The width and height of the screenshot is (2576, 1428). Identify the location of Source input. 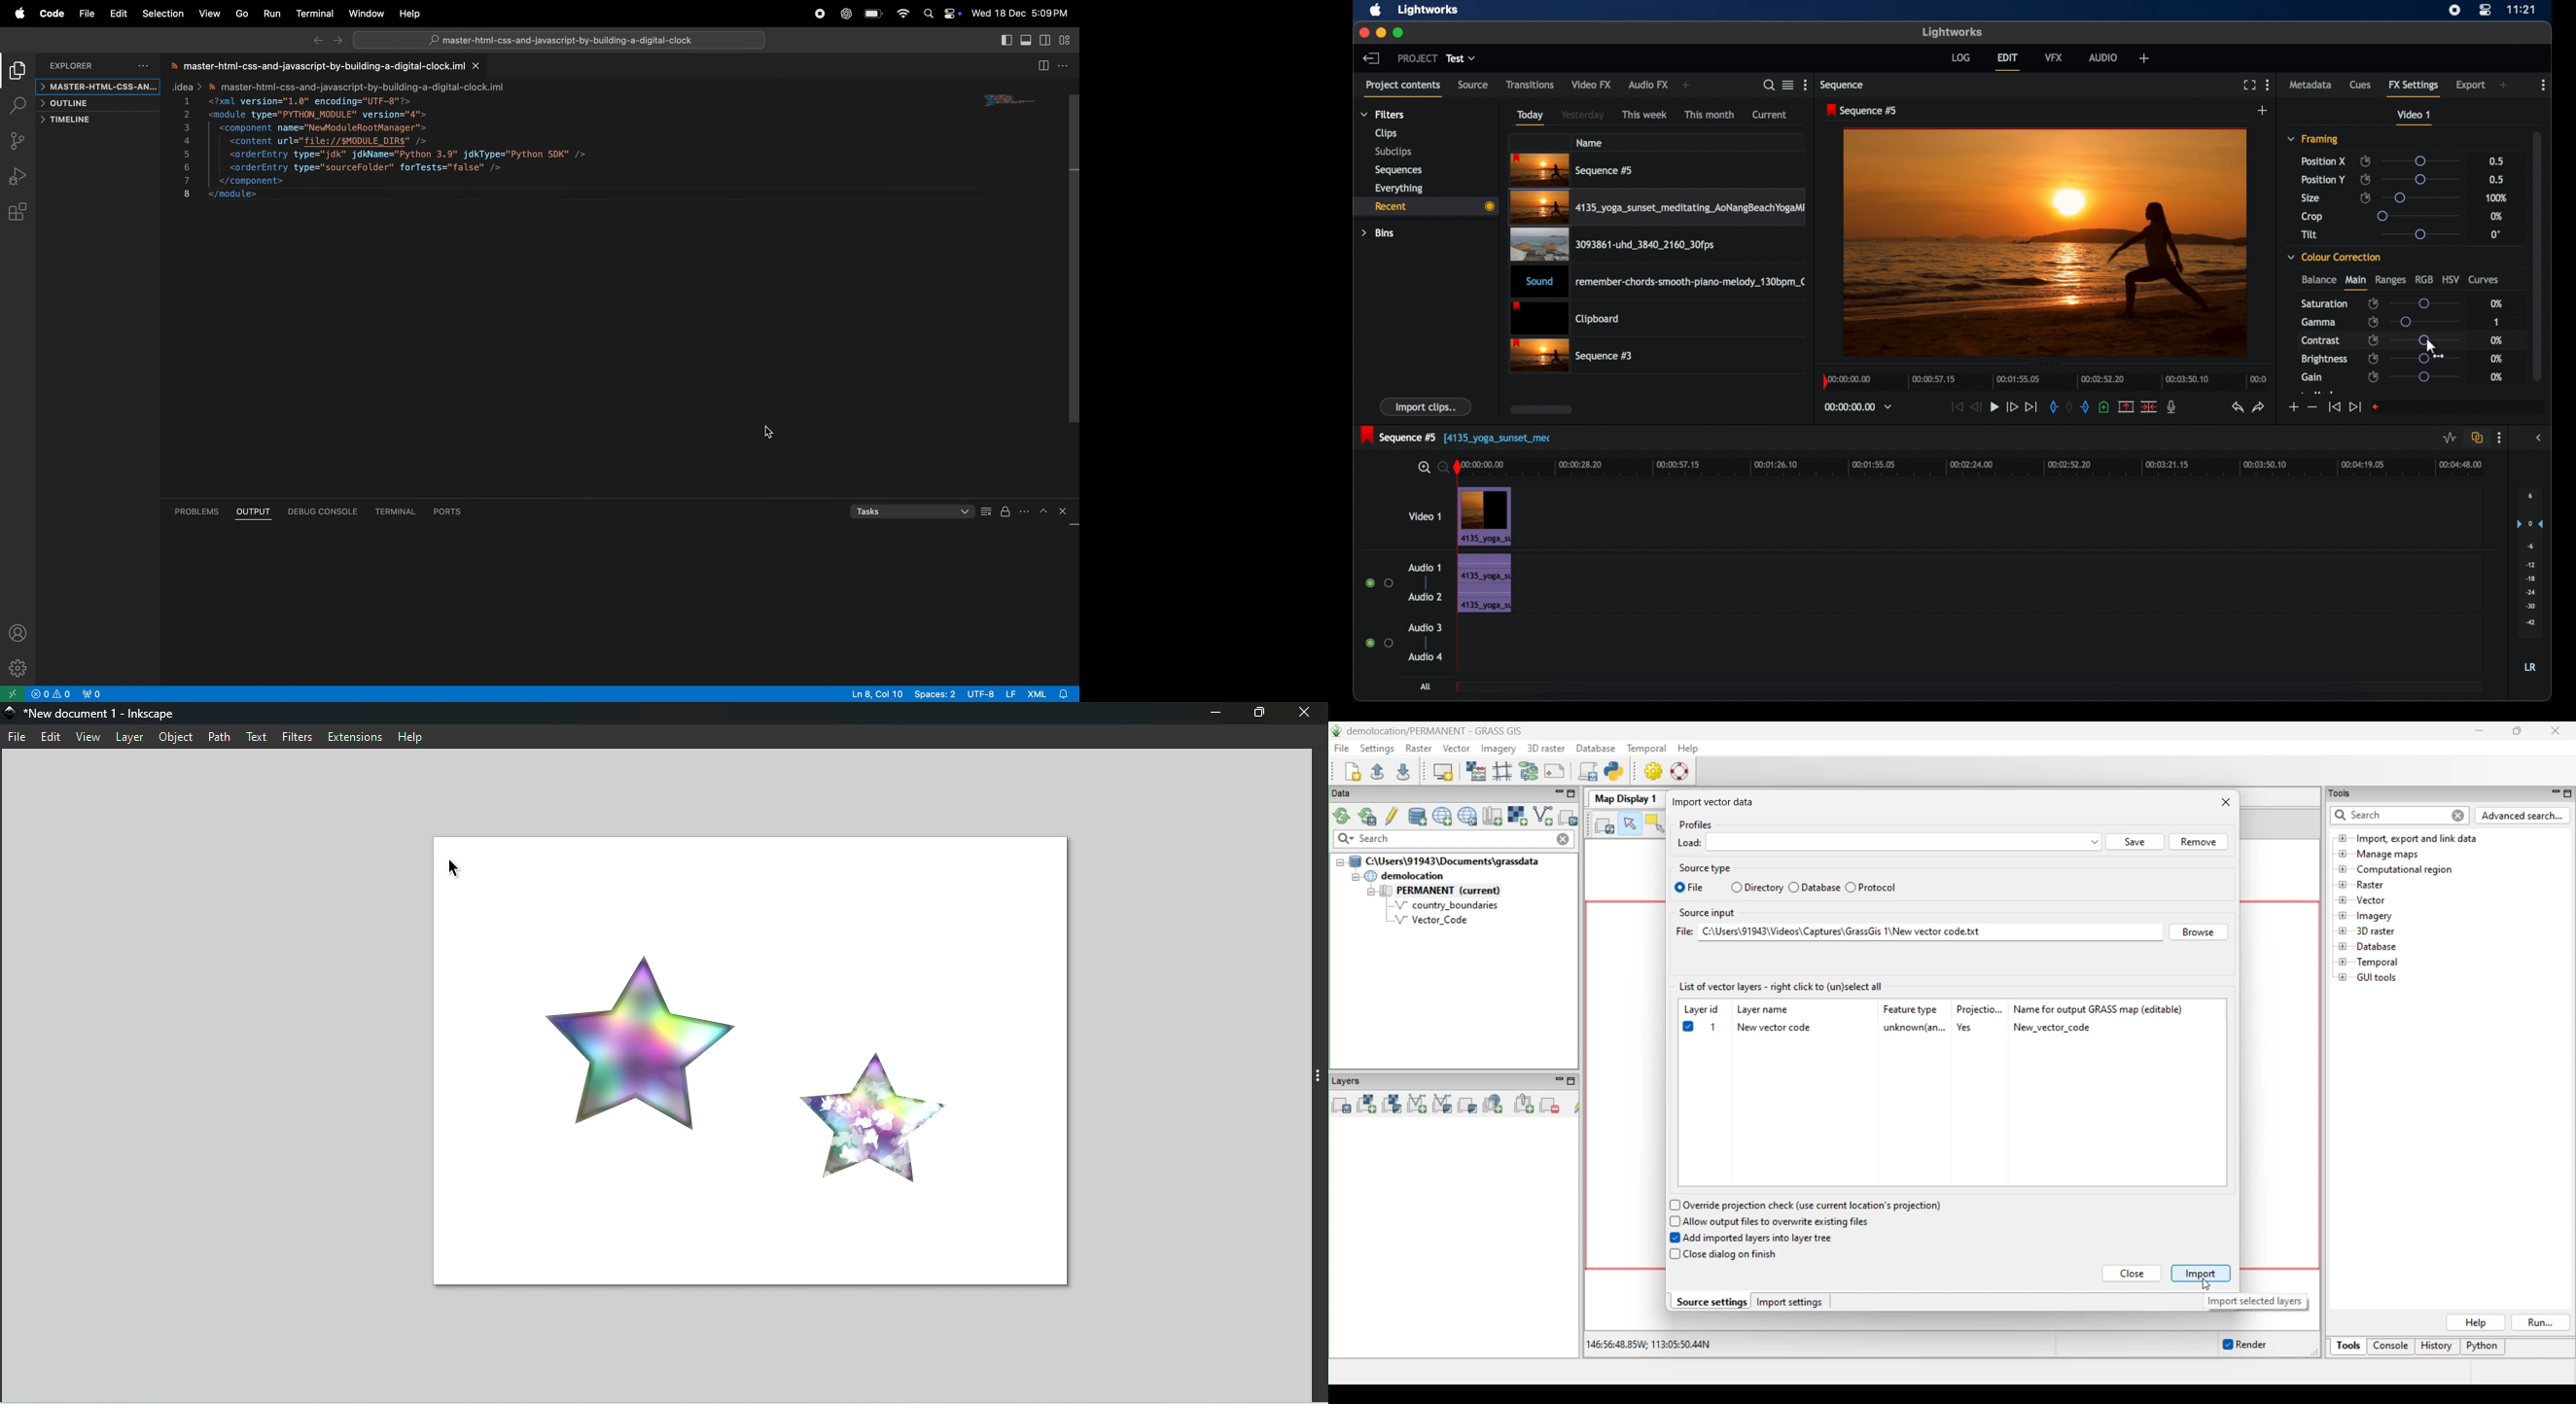
(1712, 913).